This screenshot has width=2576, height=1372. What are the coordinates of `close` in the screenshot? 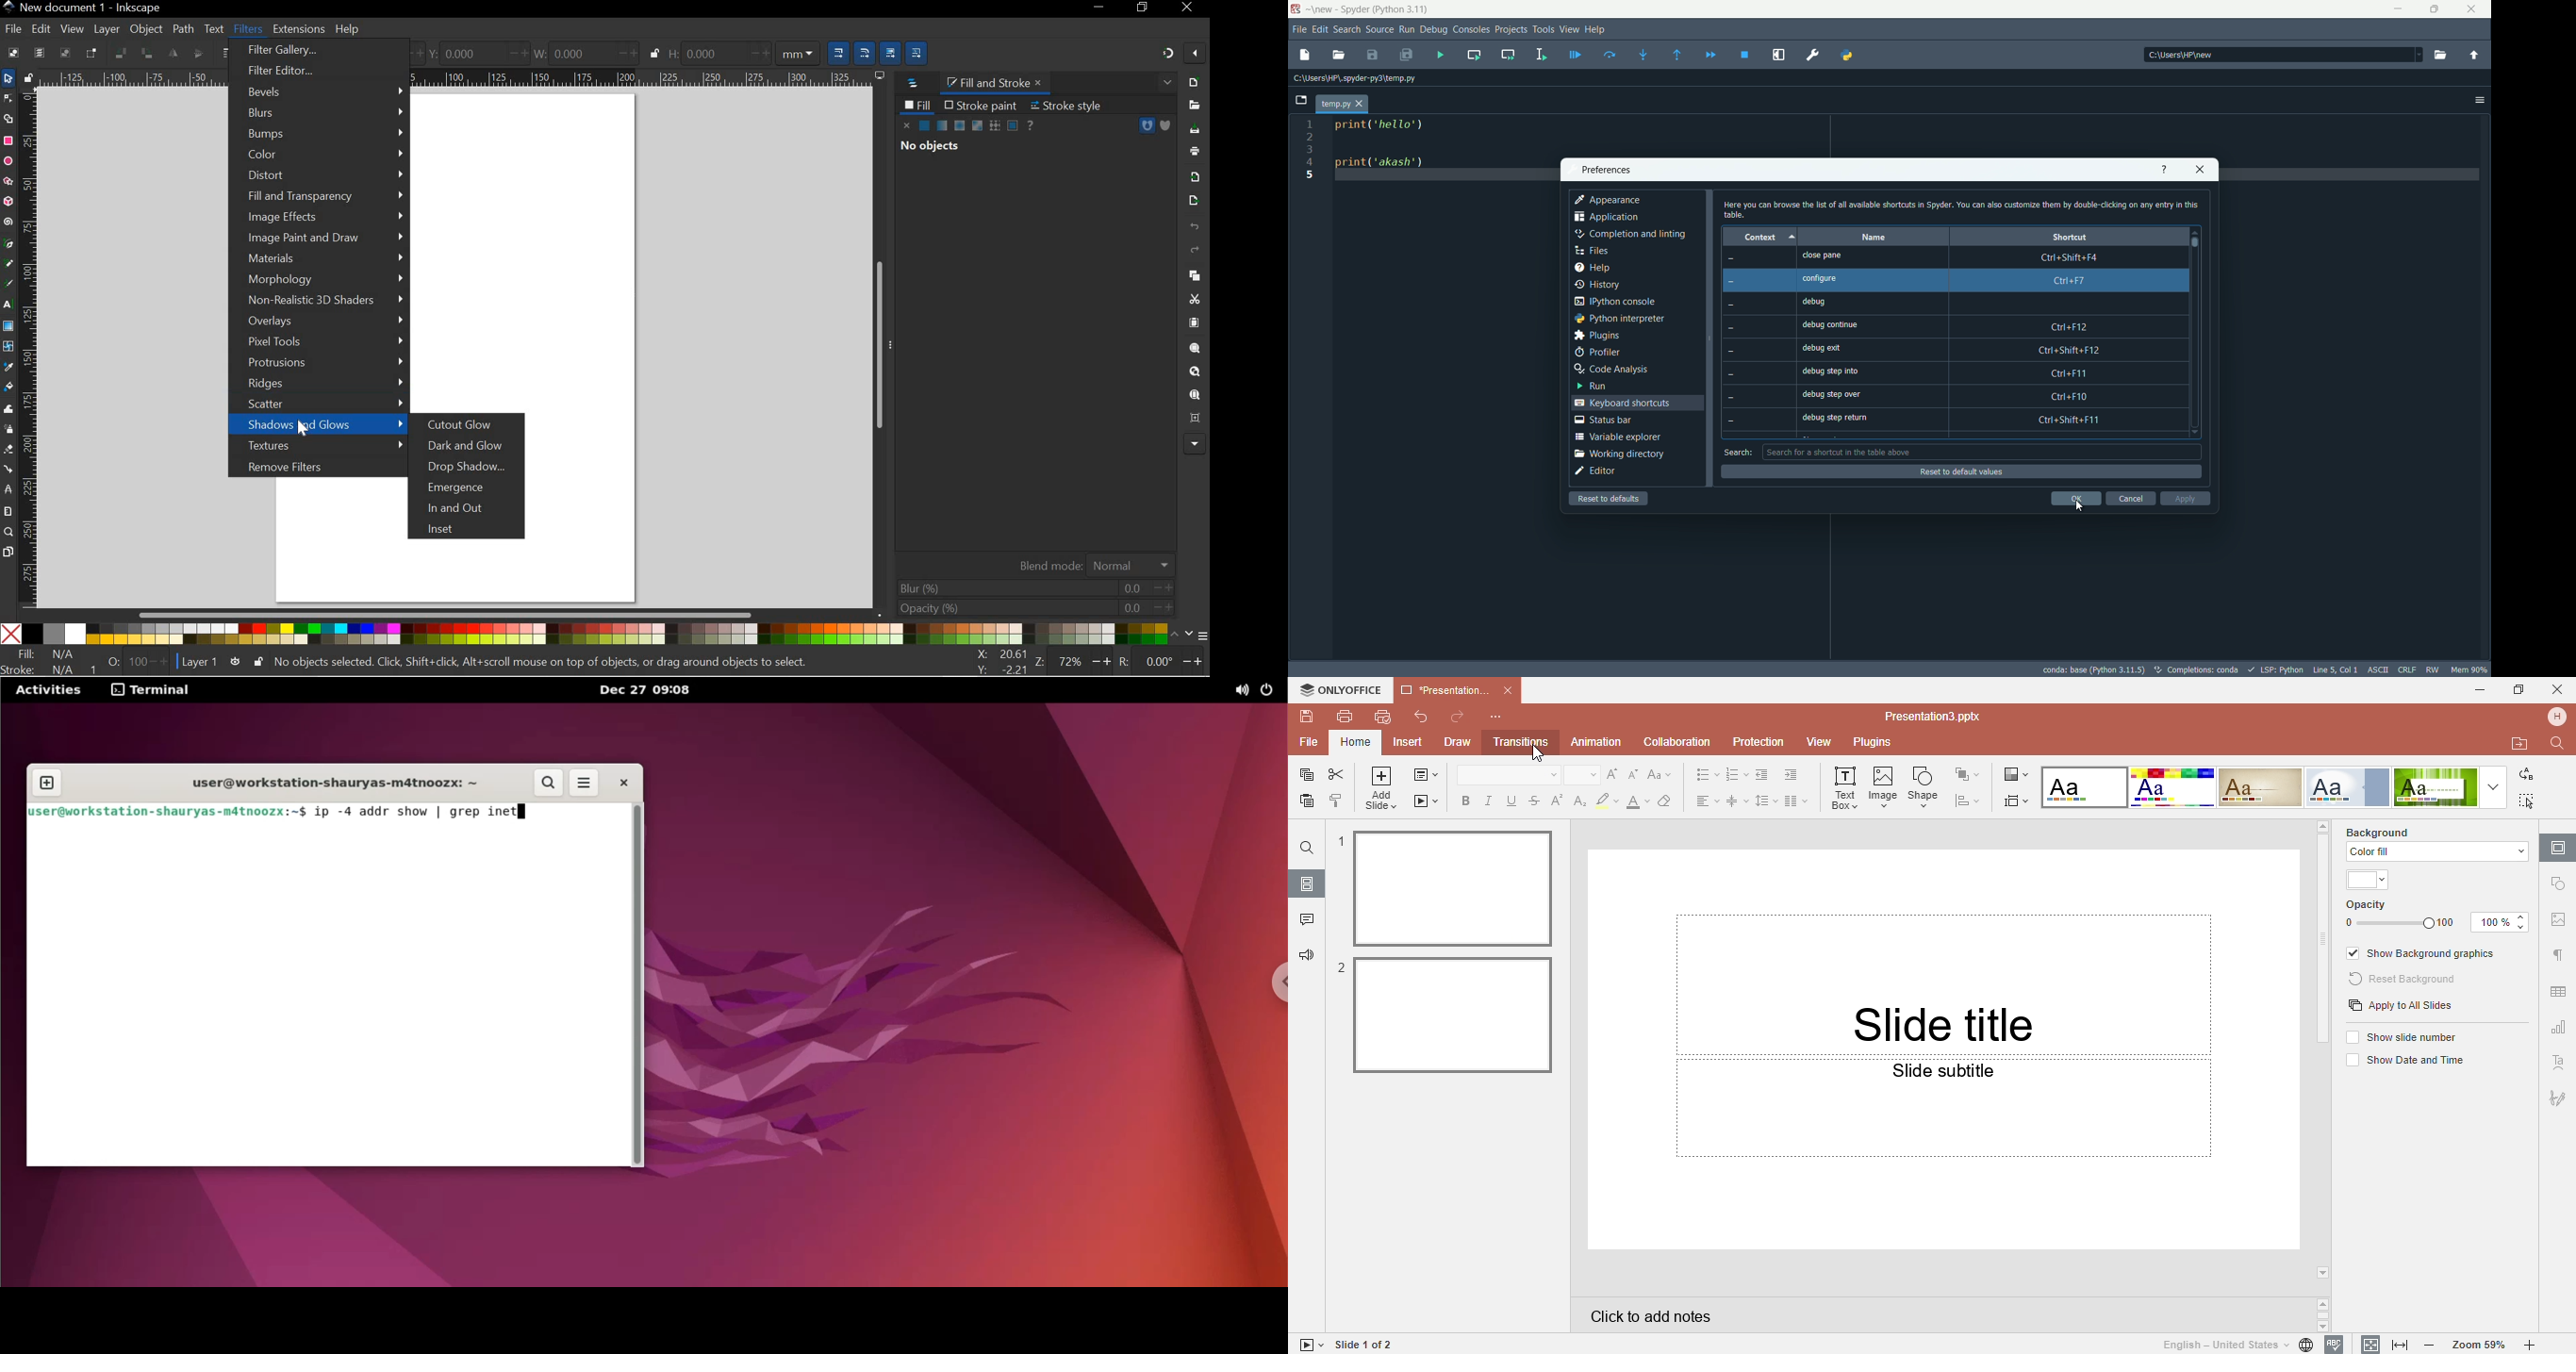 It's located at (2198, 170).